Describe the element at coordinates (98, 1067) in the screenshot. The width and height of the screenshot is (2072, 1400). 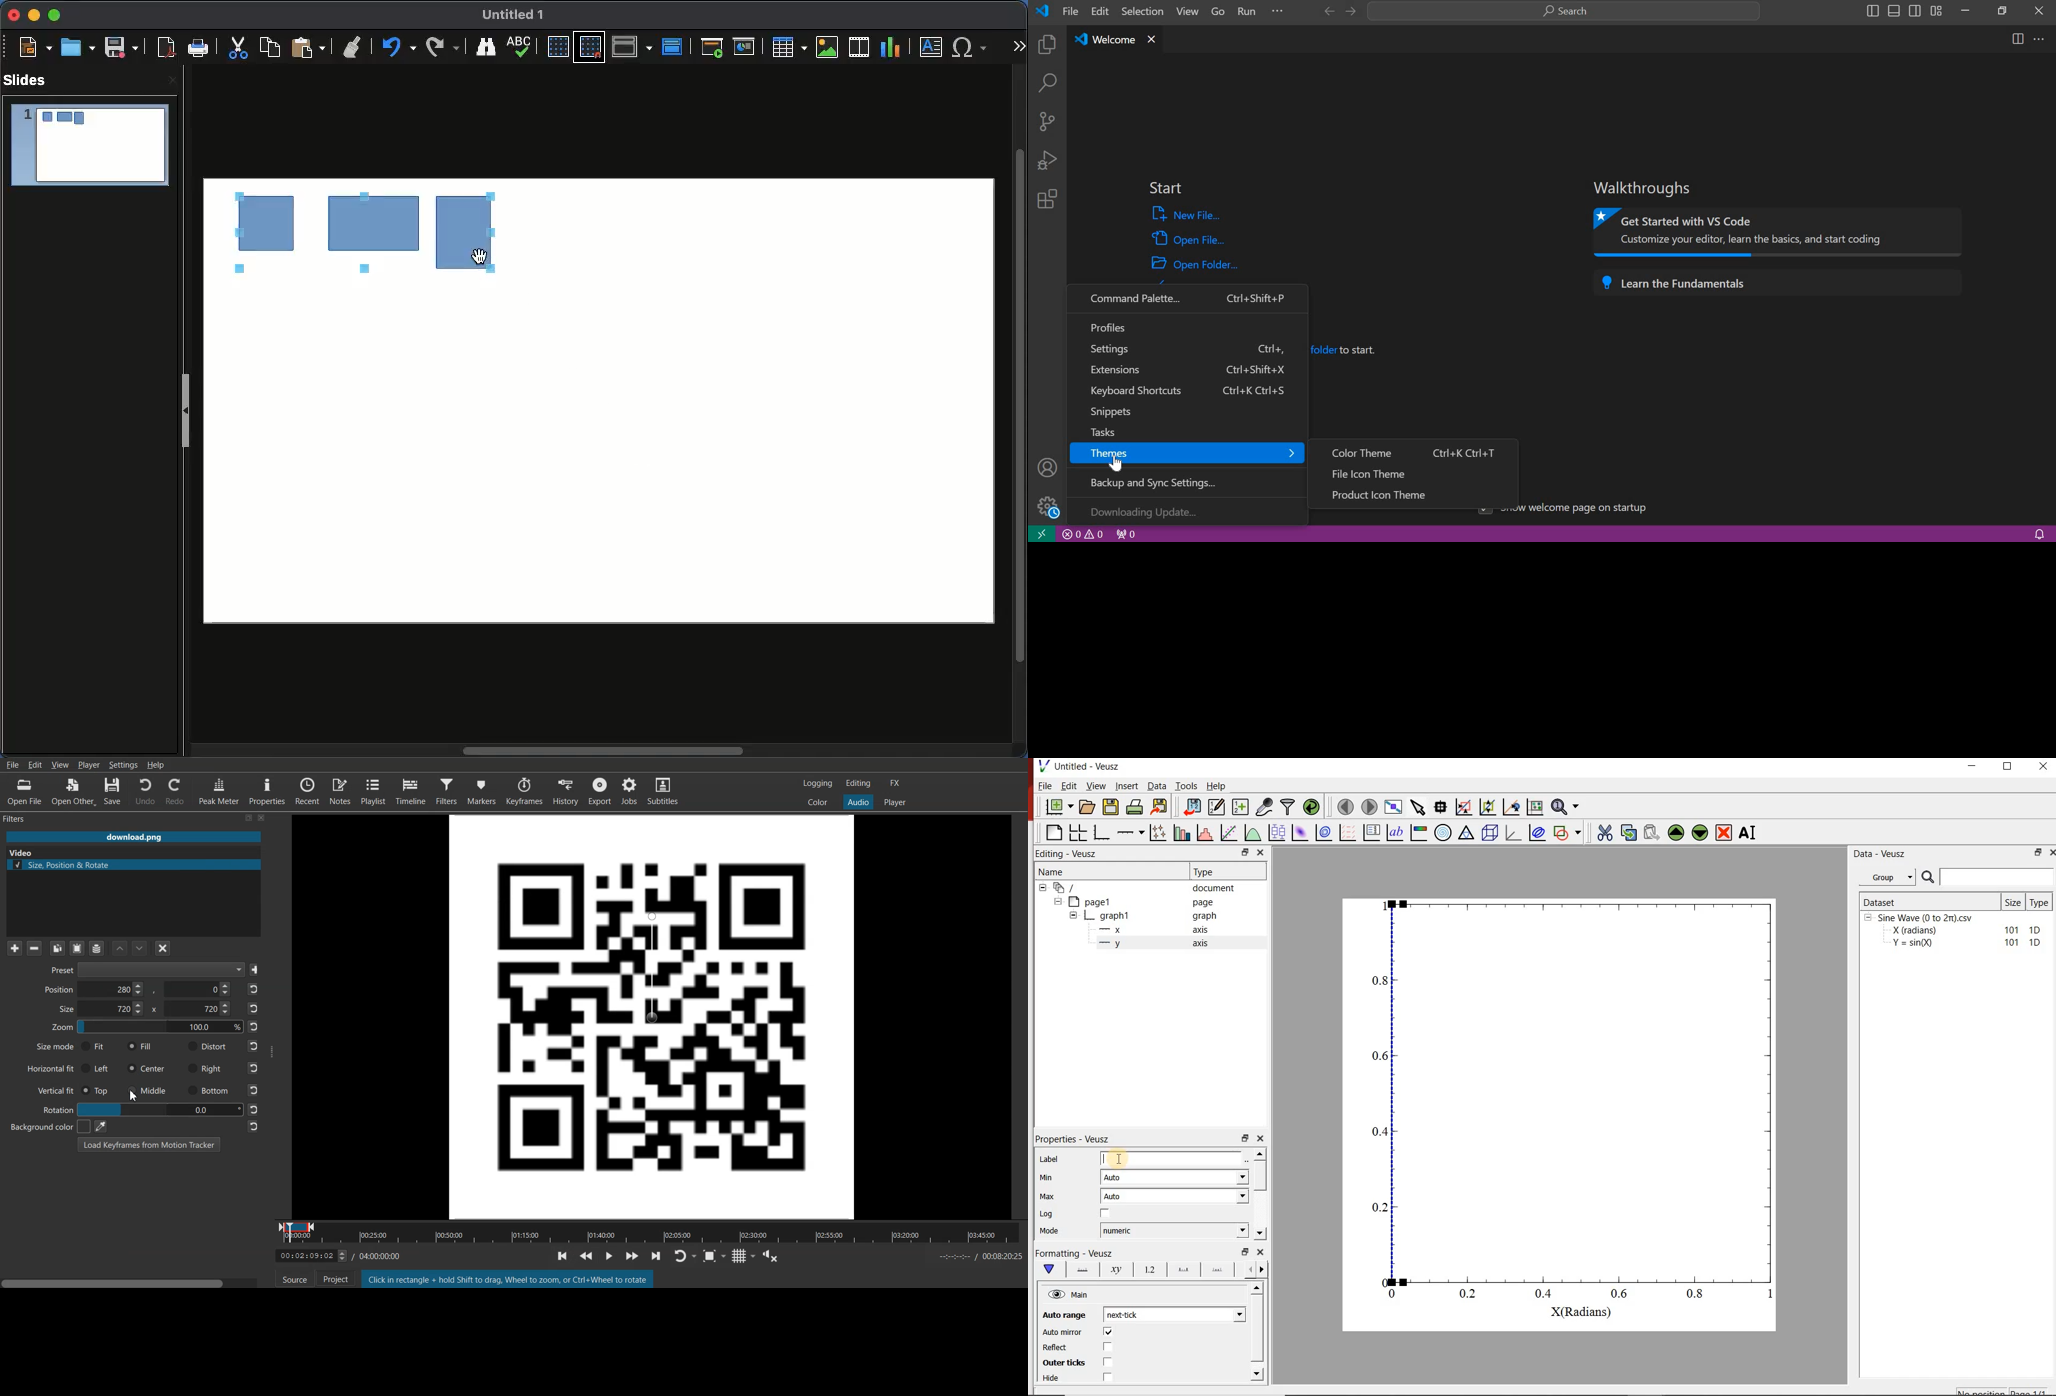
I see `Left` at that location.